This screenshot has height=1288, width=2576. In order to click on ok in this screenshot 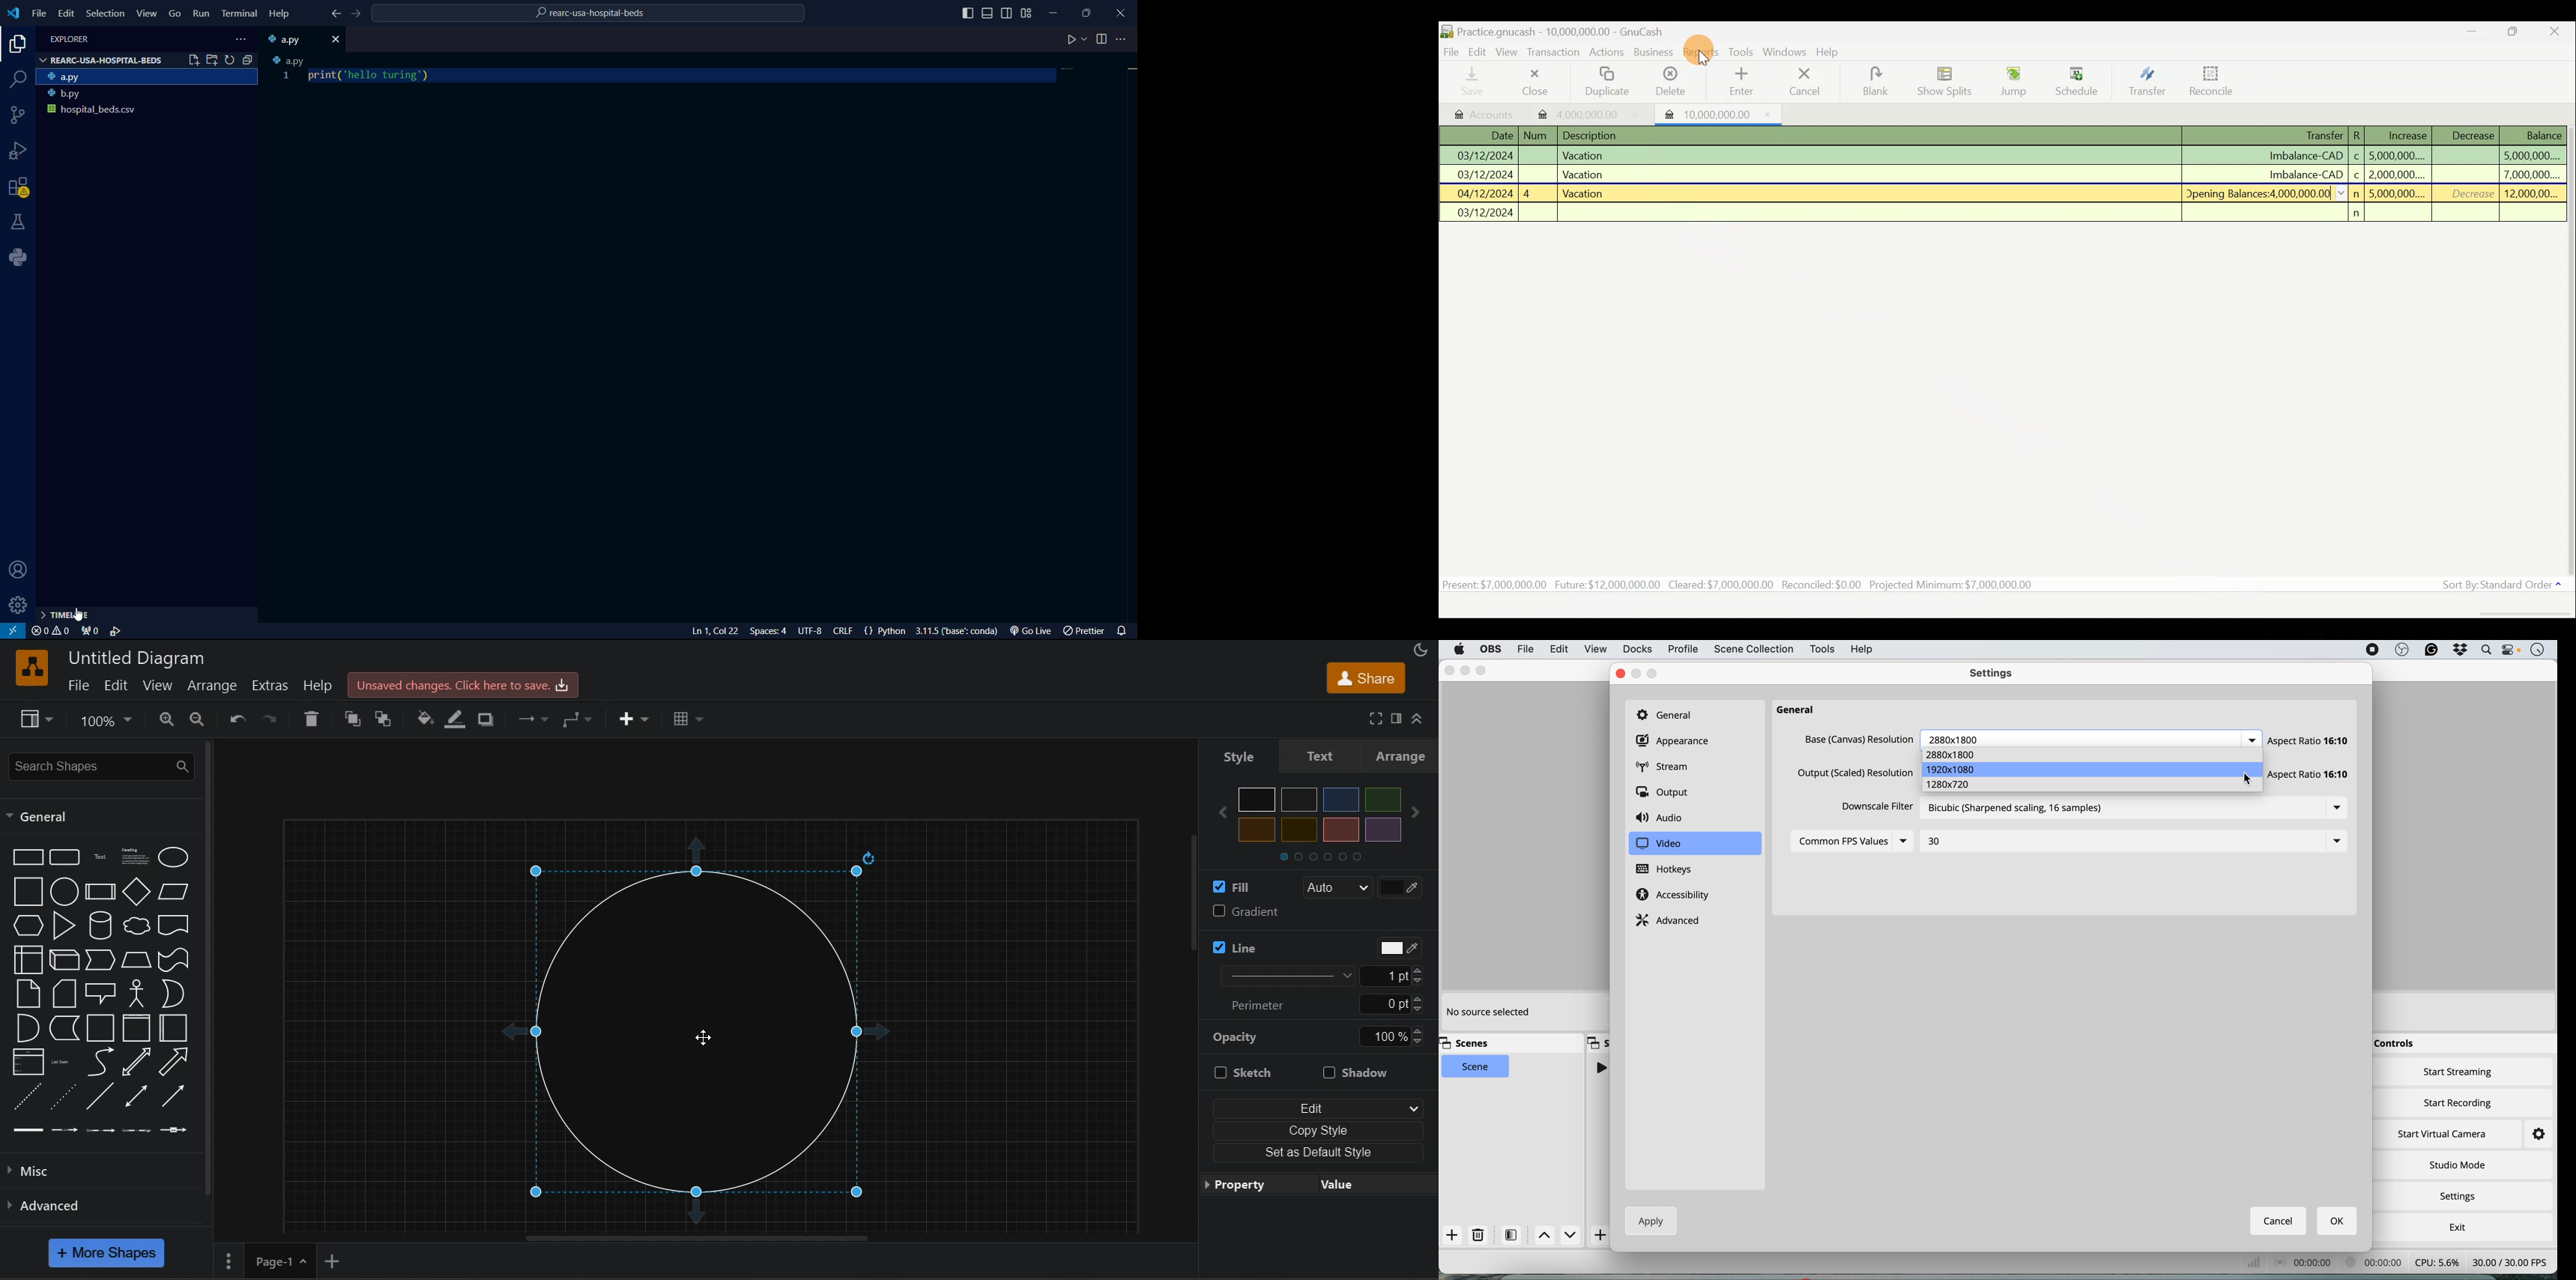, I will do `click(2338, 1222)`.